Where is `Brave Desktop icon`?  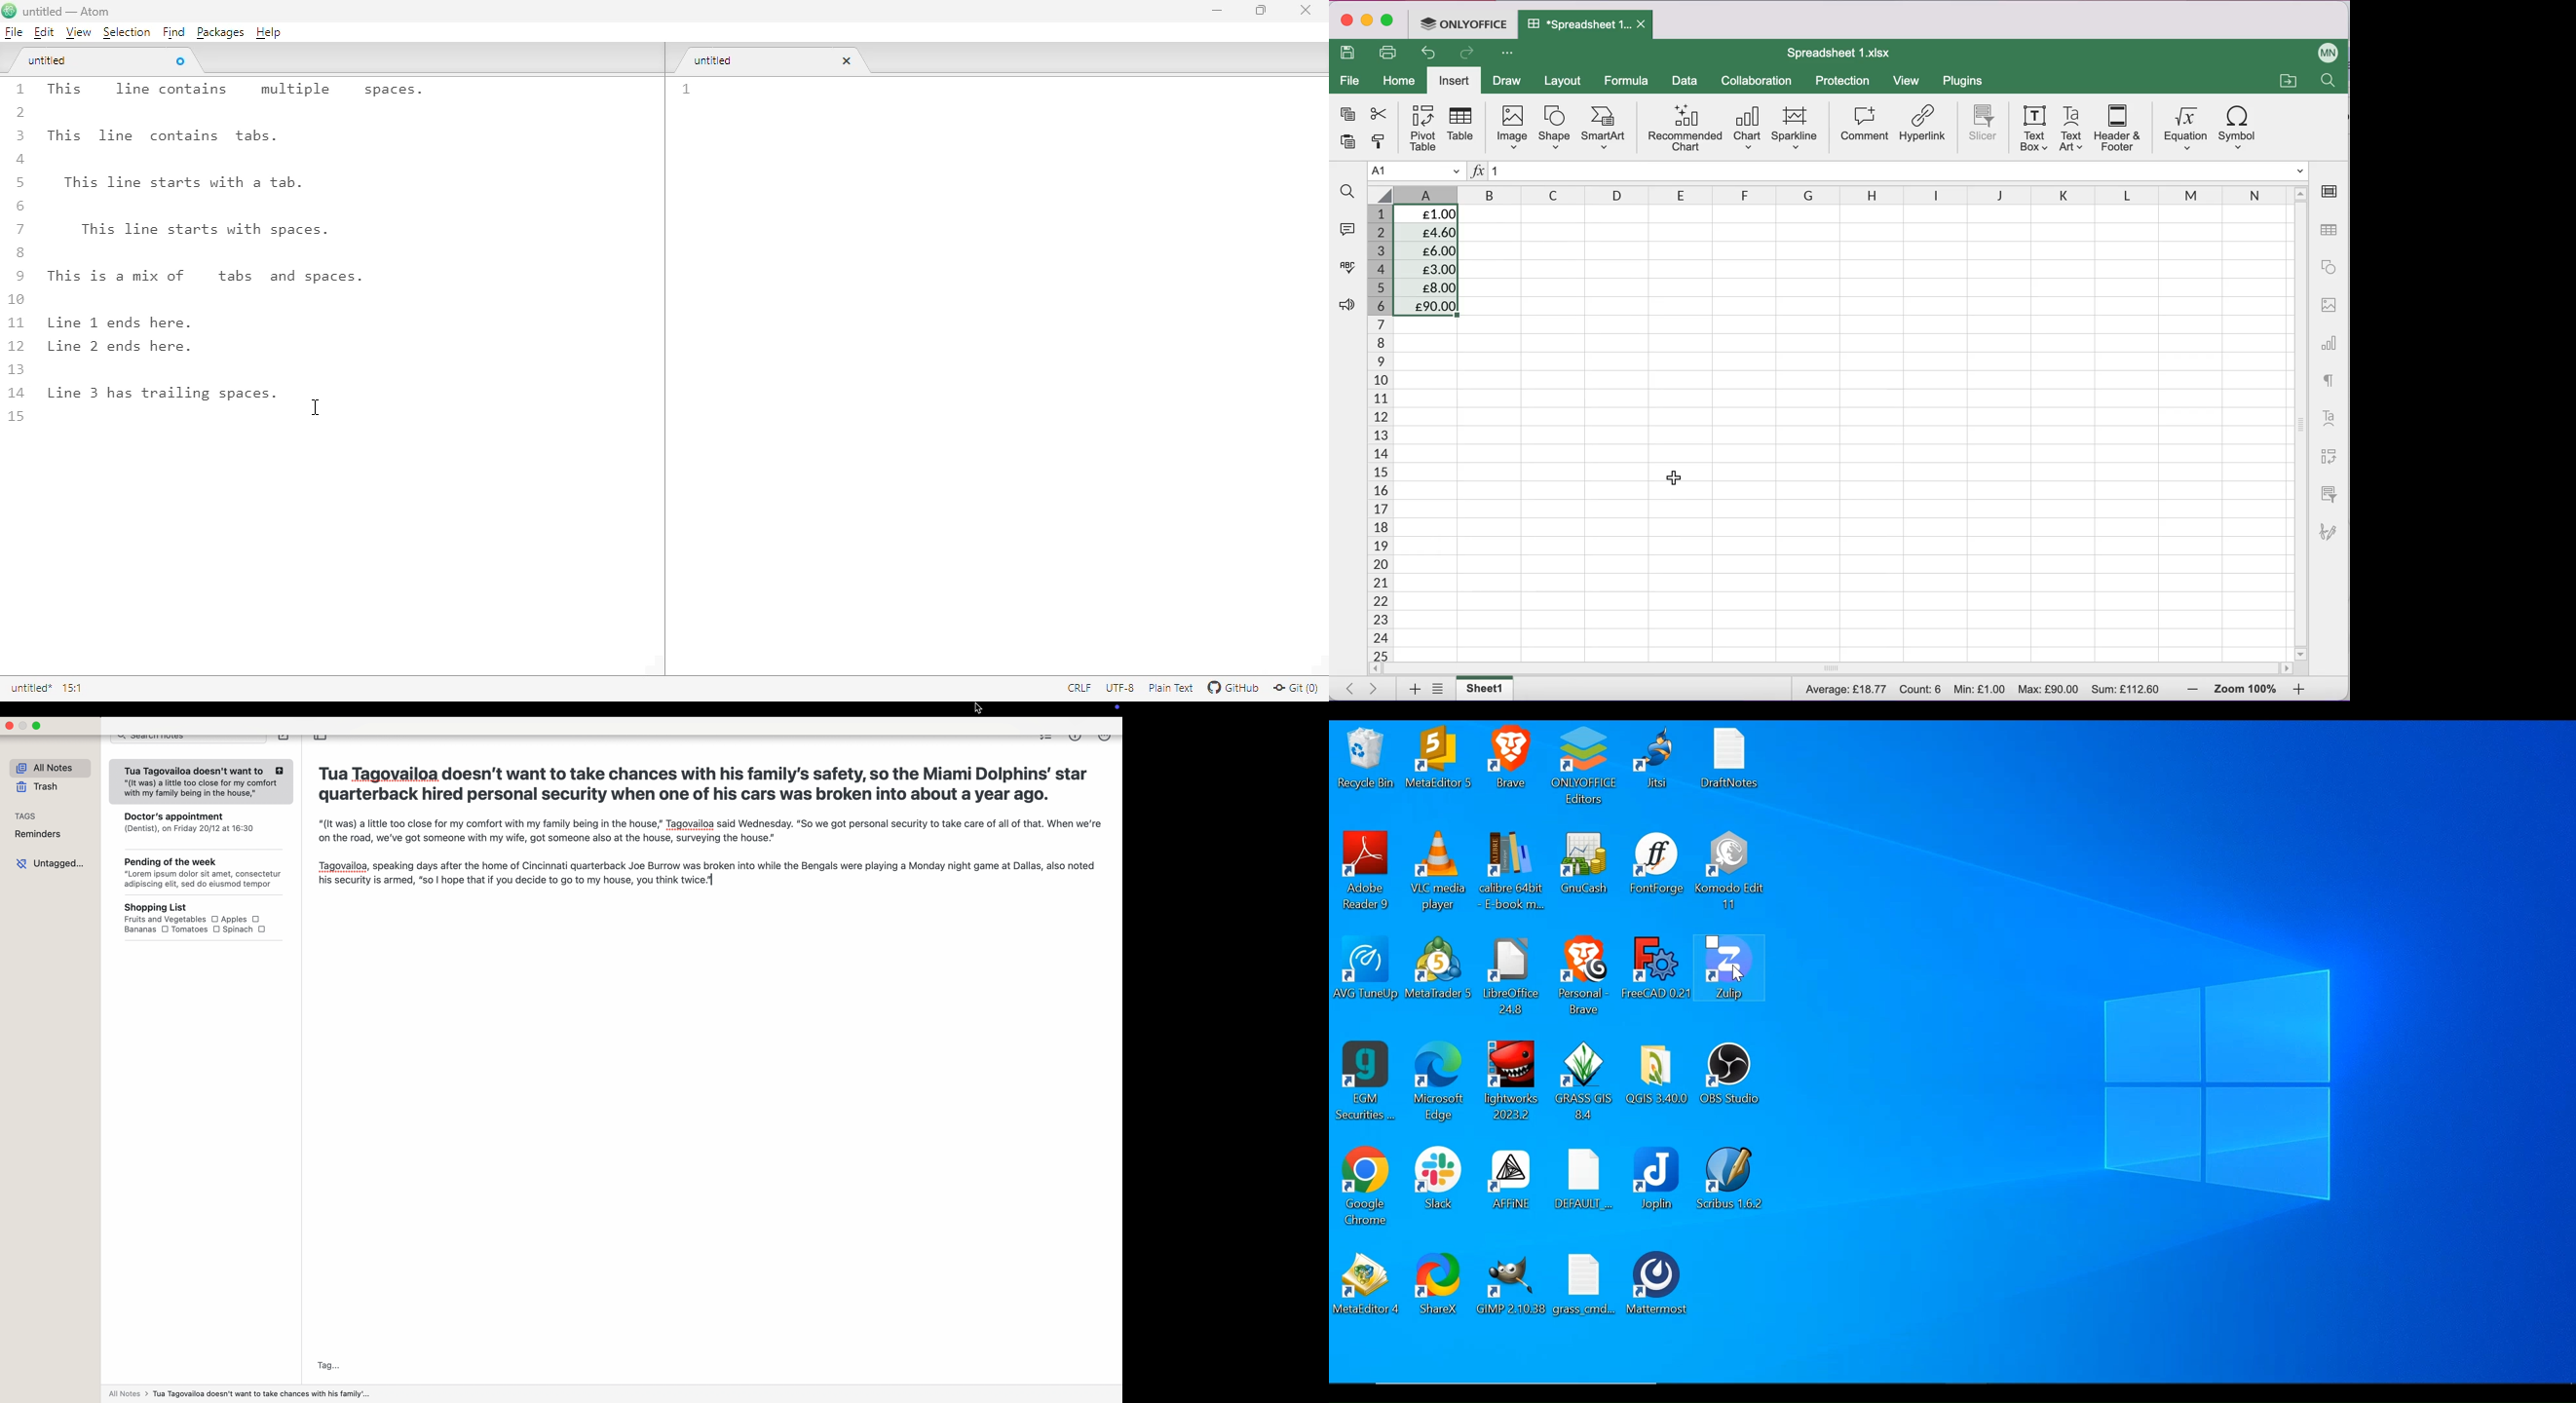
Brave Desktop icon is located at coordinates (1584, 975).